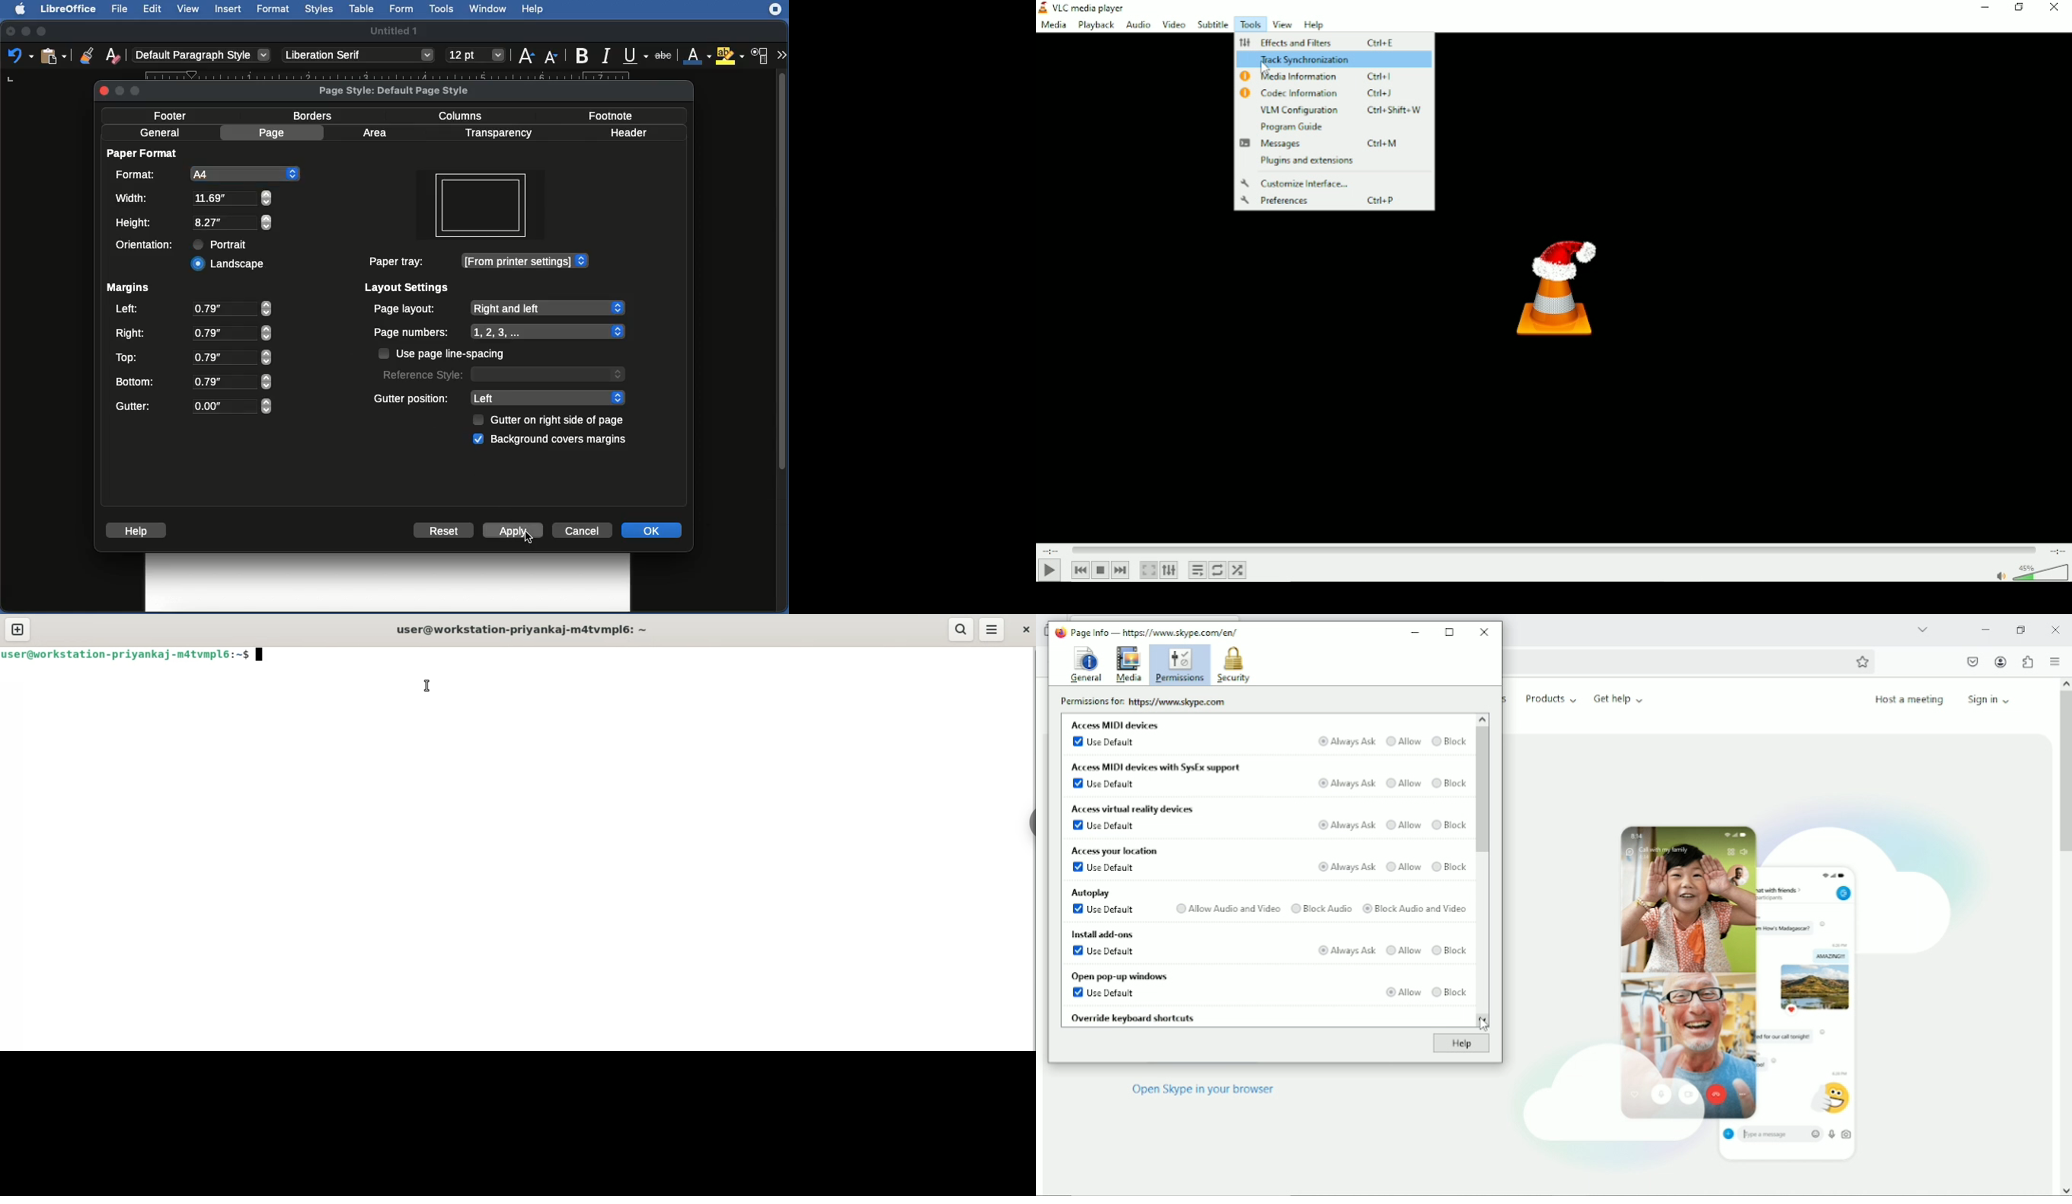  Describe the element at coordinates (1100, 934) in the screenshot. I see `Install add-ons` at that location.